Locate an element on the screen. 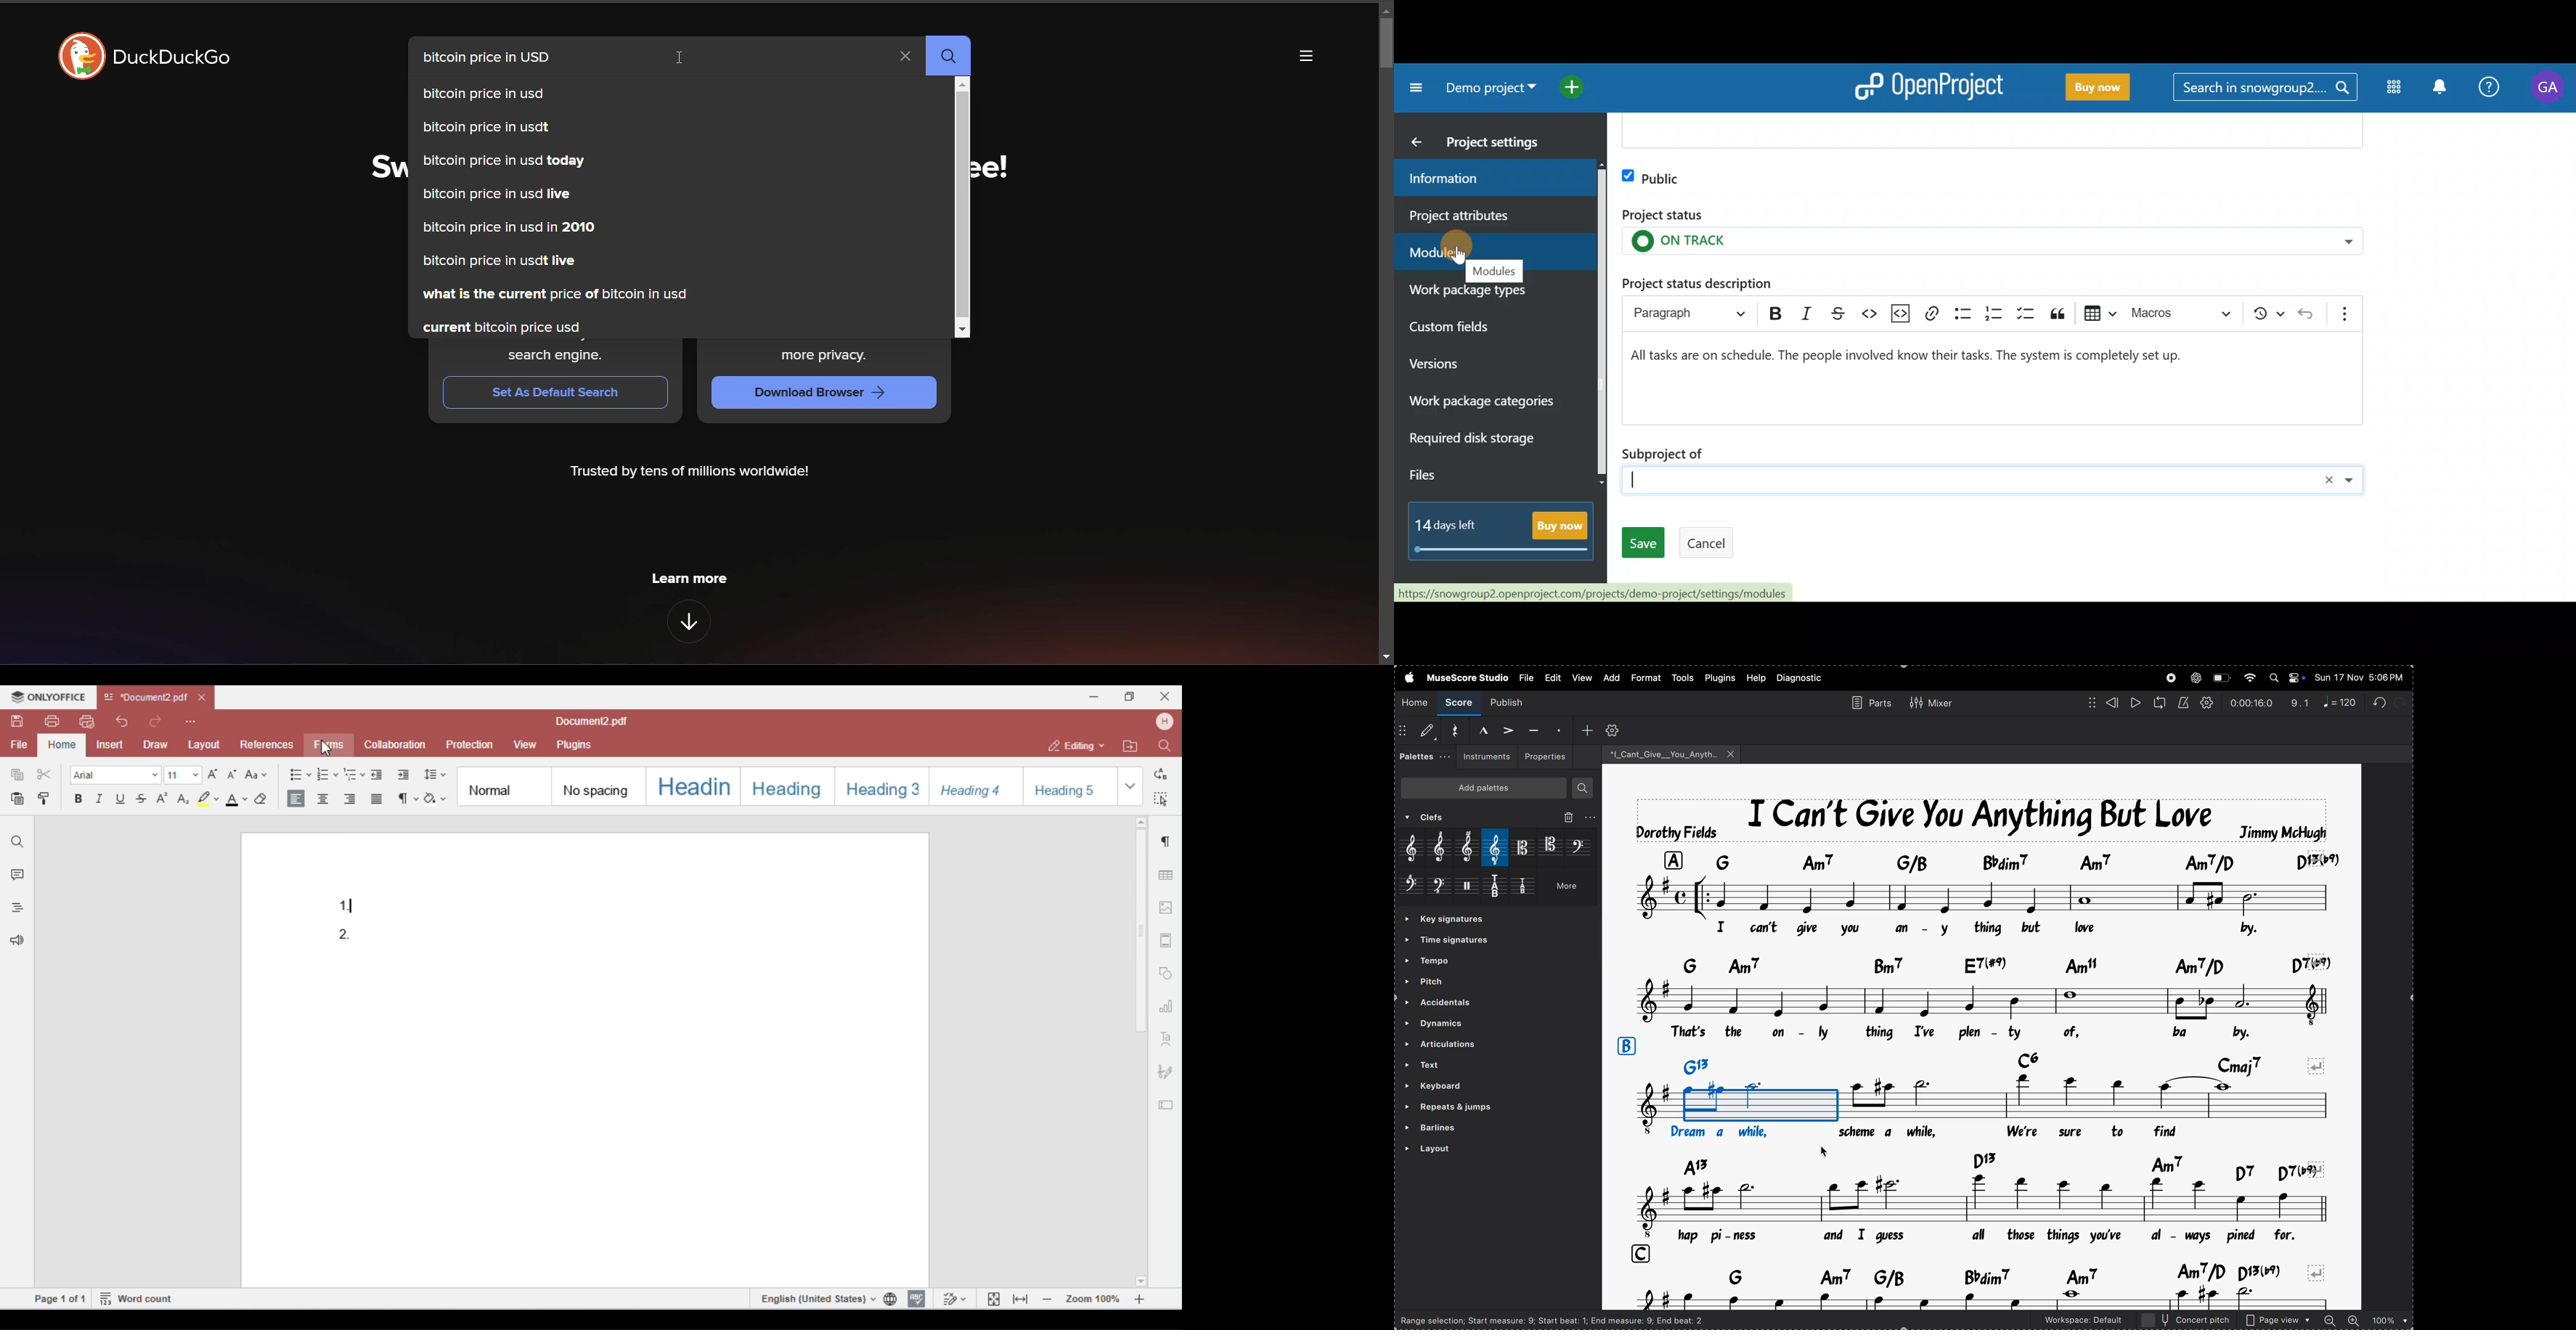 The height and width of the screenshot is (1344, 2576). score is located at coordinates (1460, 703).